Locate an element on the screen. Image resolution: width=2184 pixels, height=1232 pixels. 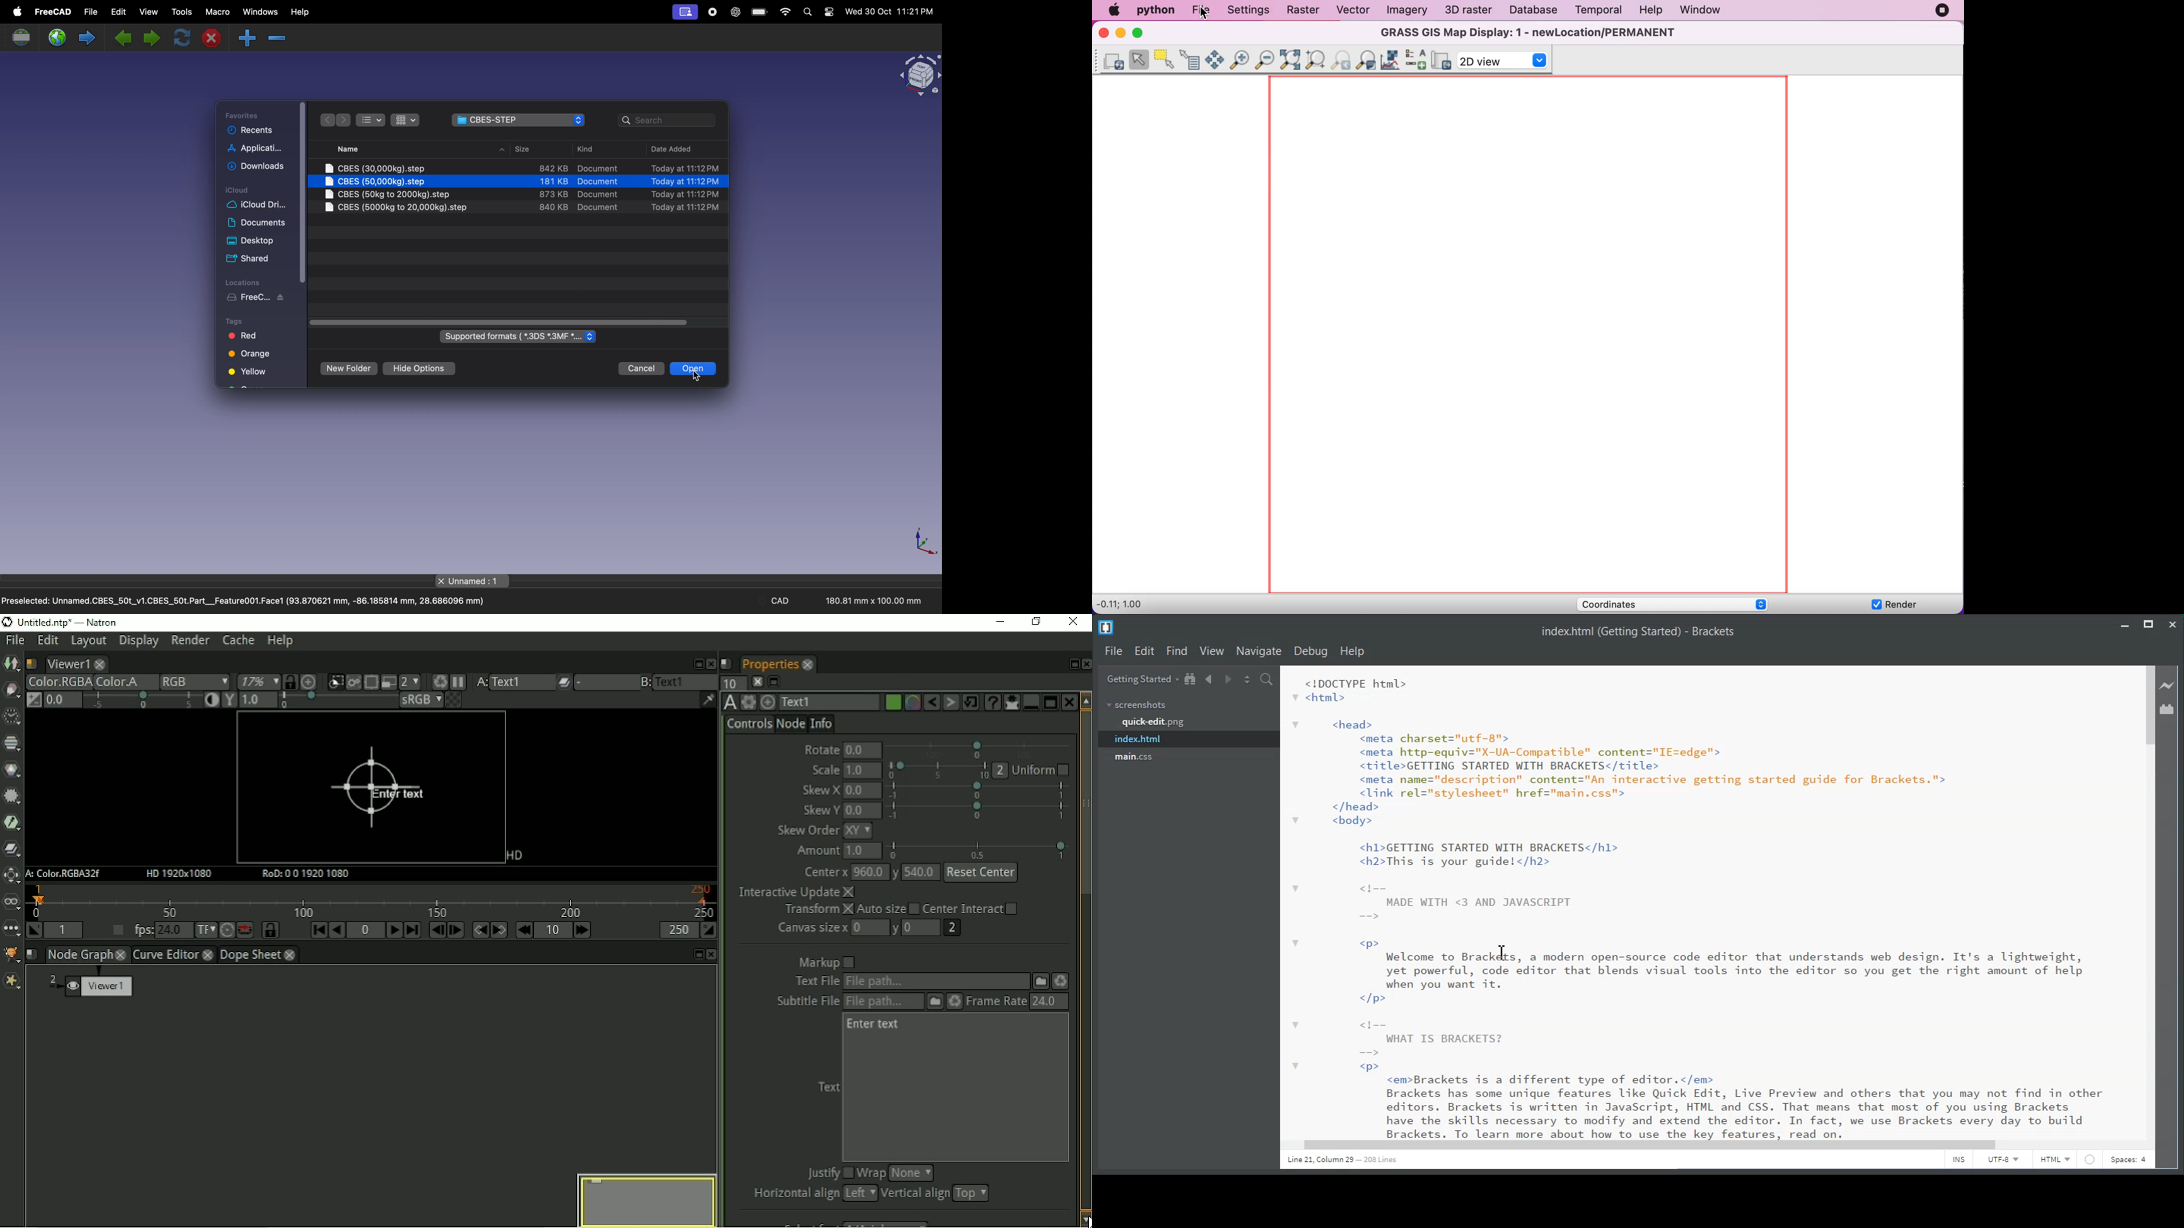
index.html is located at coordinates (1189, 739).